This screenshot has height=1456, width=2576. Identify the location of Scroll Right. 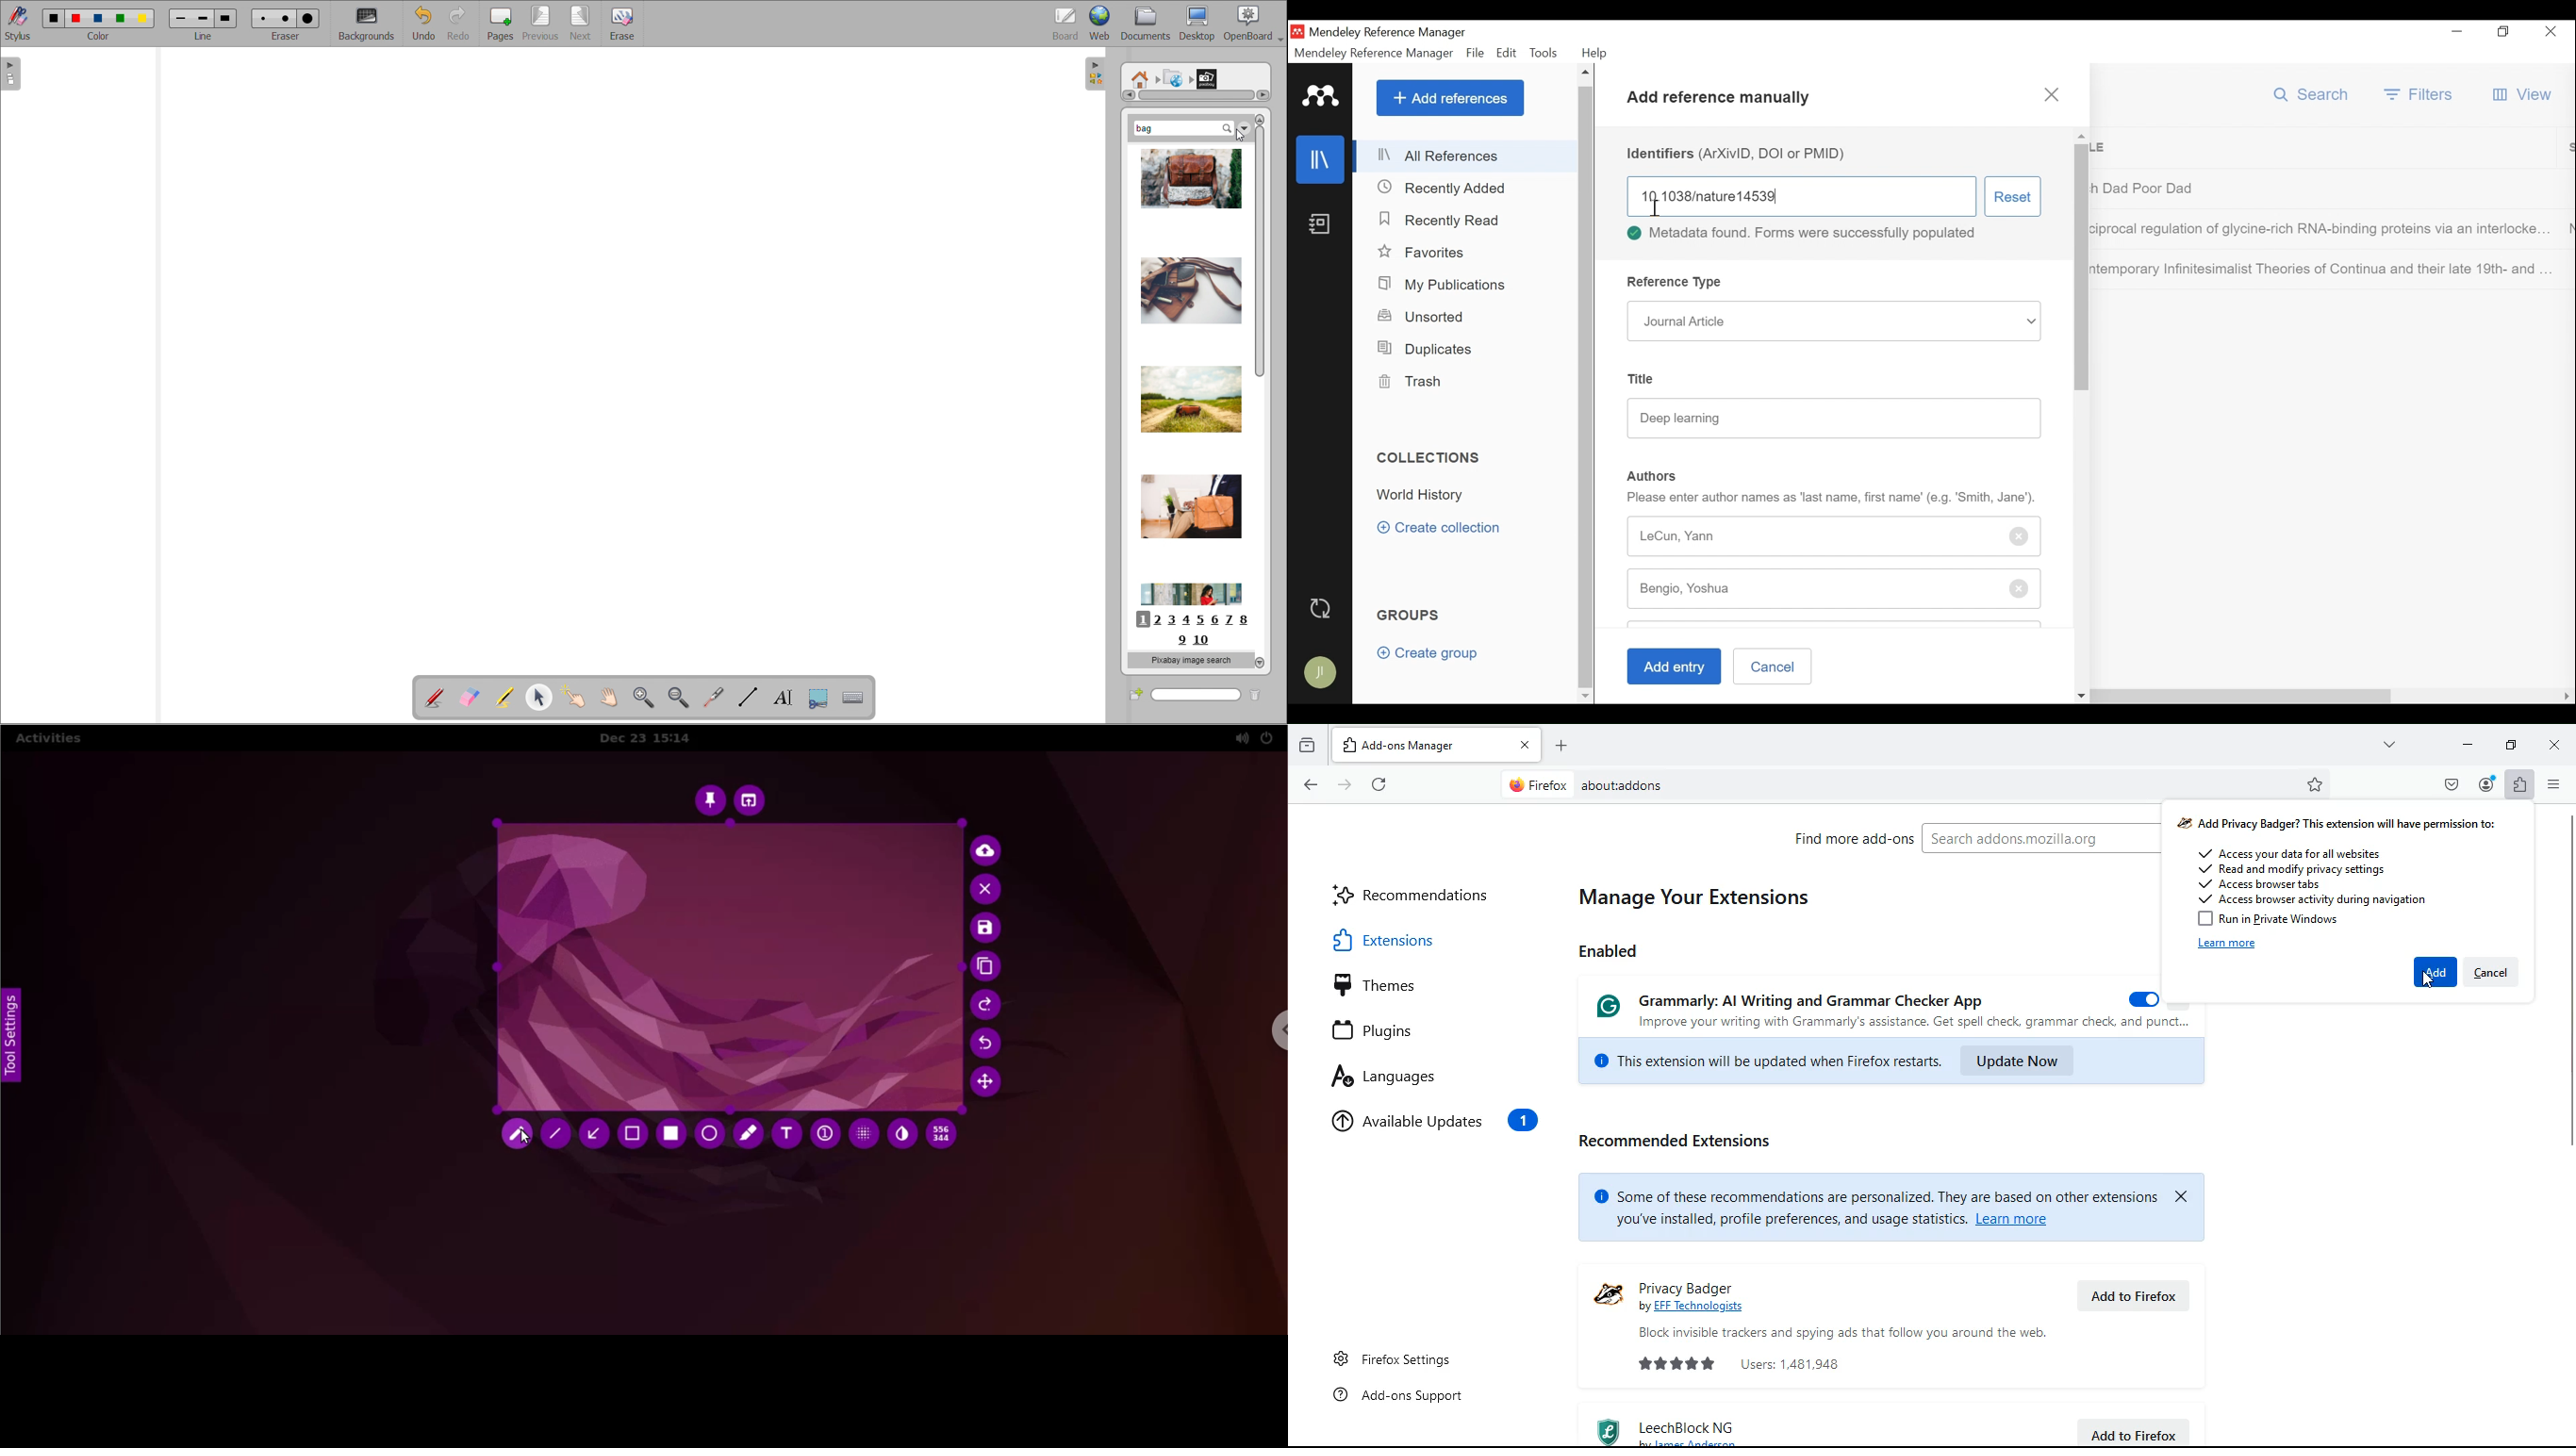
(2567, 697).